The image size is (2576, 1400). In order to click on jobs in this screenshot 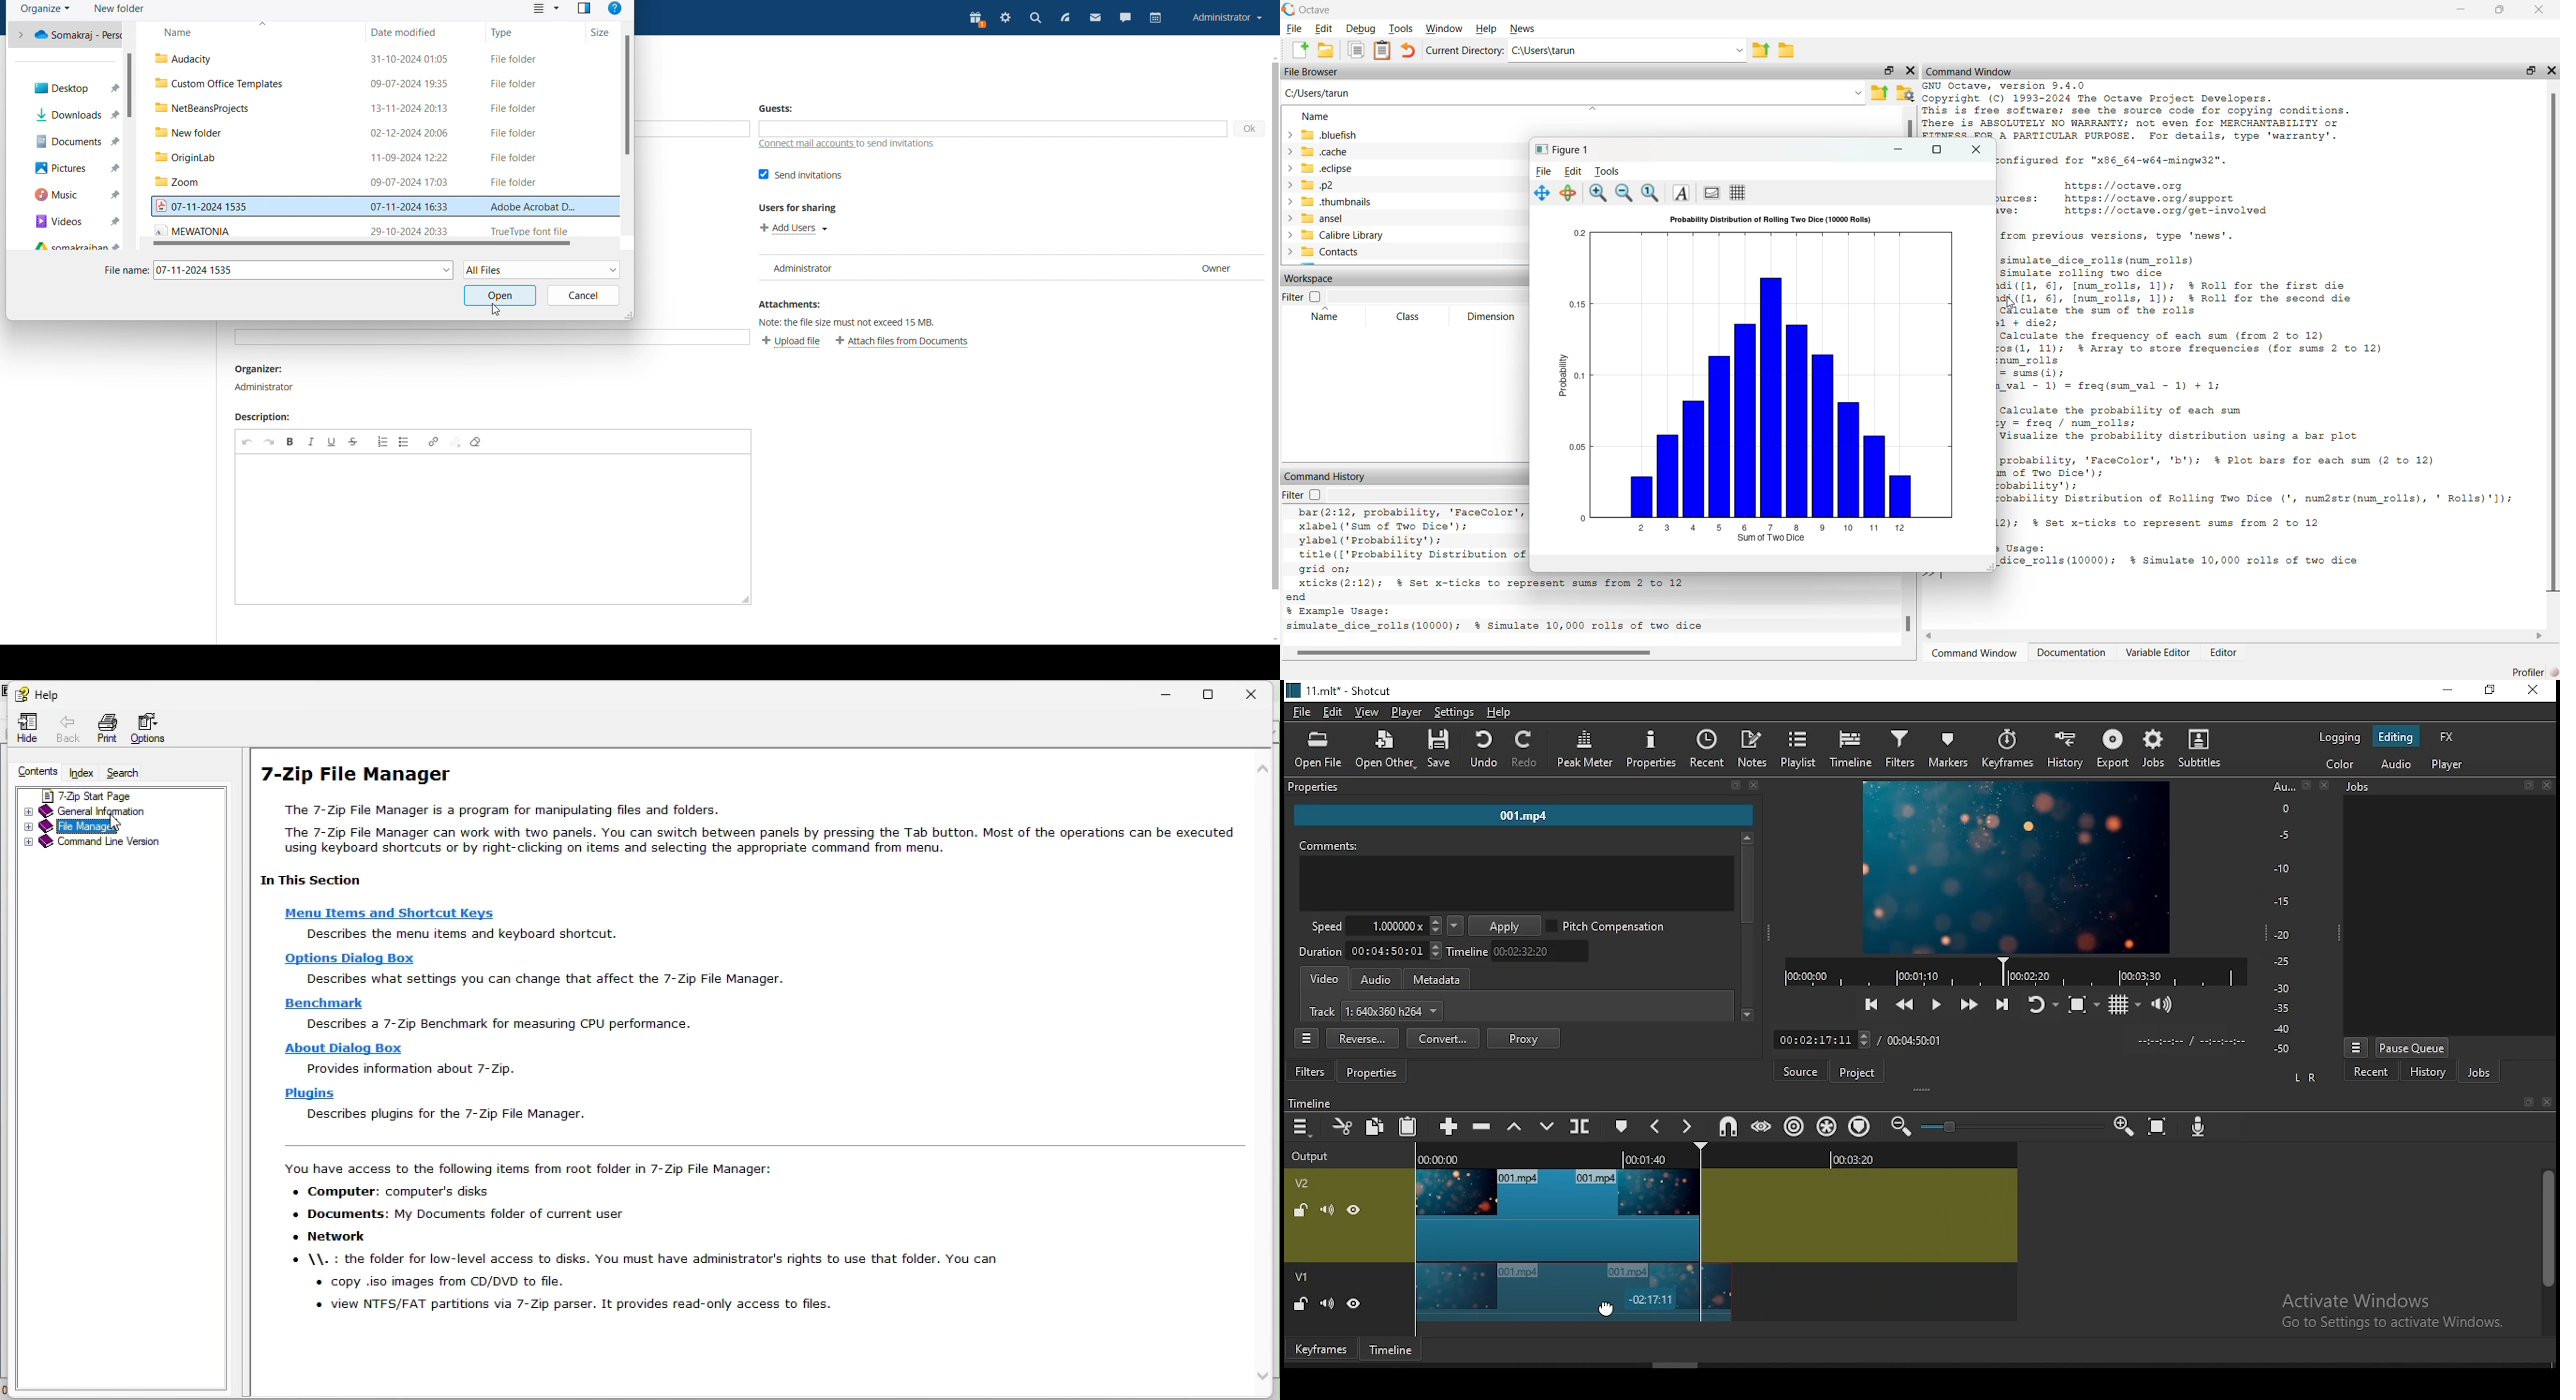, I will do `click(2479, 1072)`.